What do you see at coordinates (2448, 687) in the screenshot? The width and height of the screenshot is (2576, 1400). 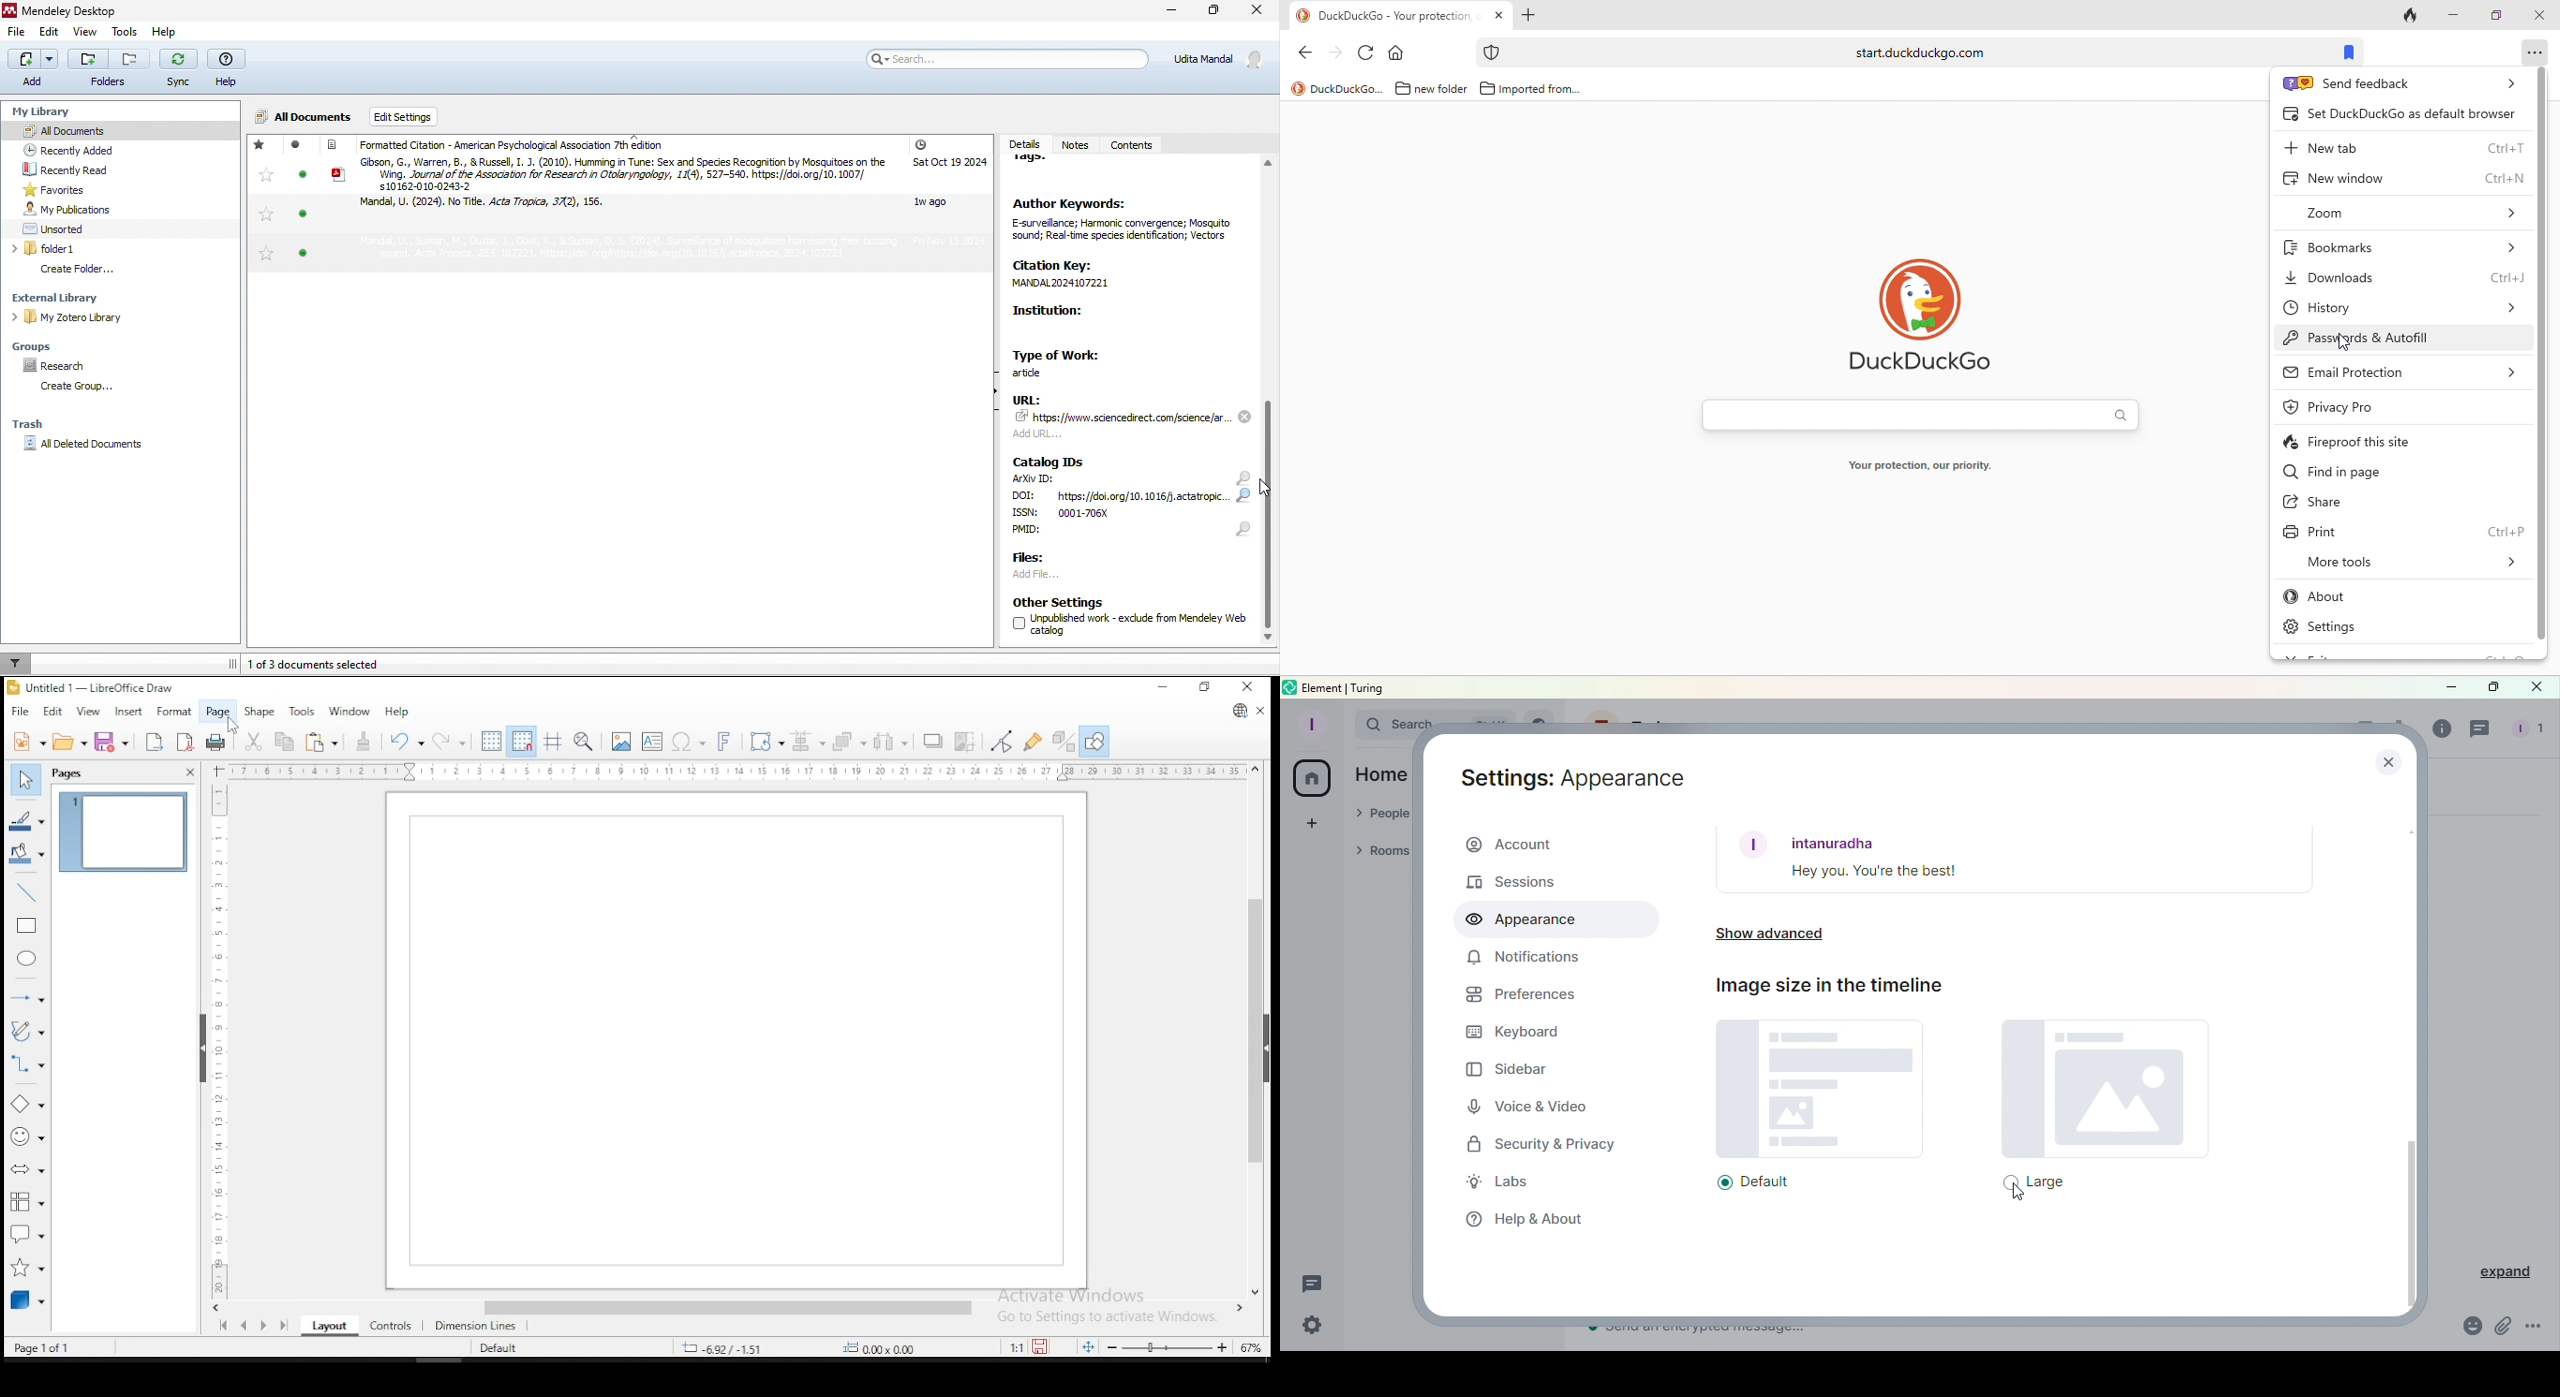 I see `Minimize` at bounding box center [2448, 687].